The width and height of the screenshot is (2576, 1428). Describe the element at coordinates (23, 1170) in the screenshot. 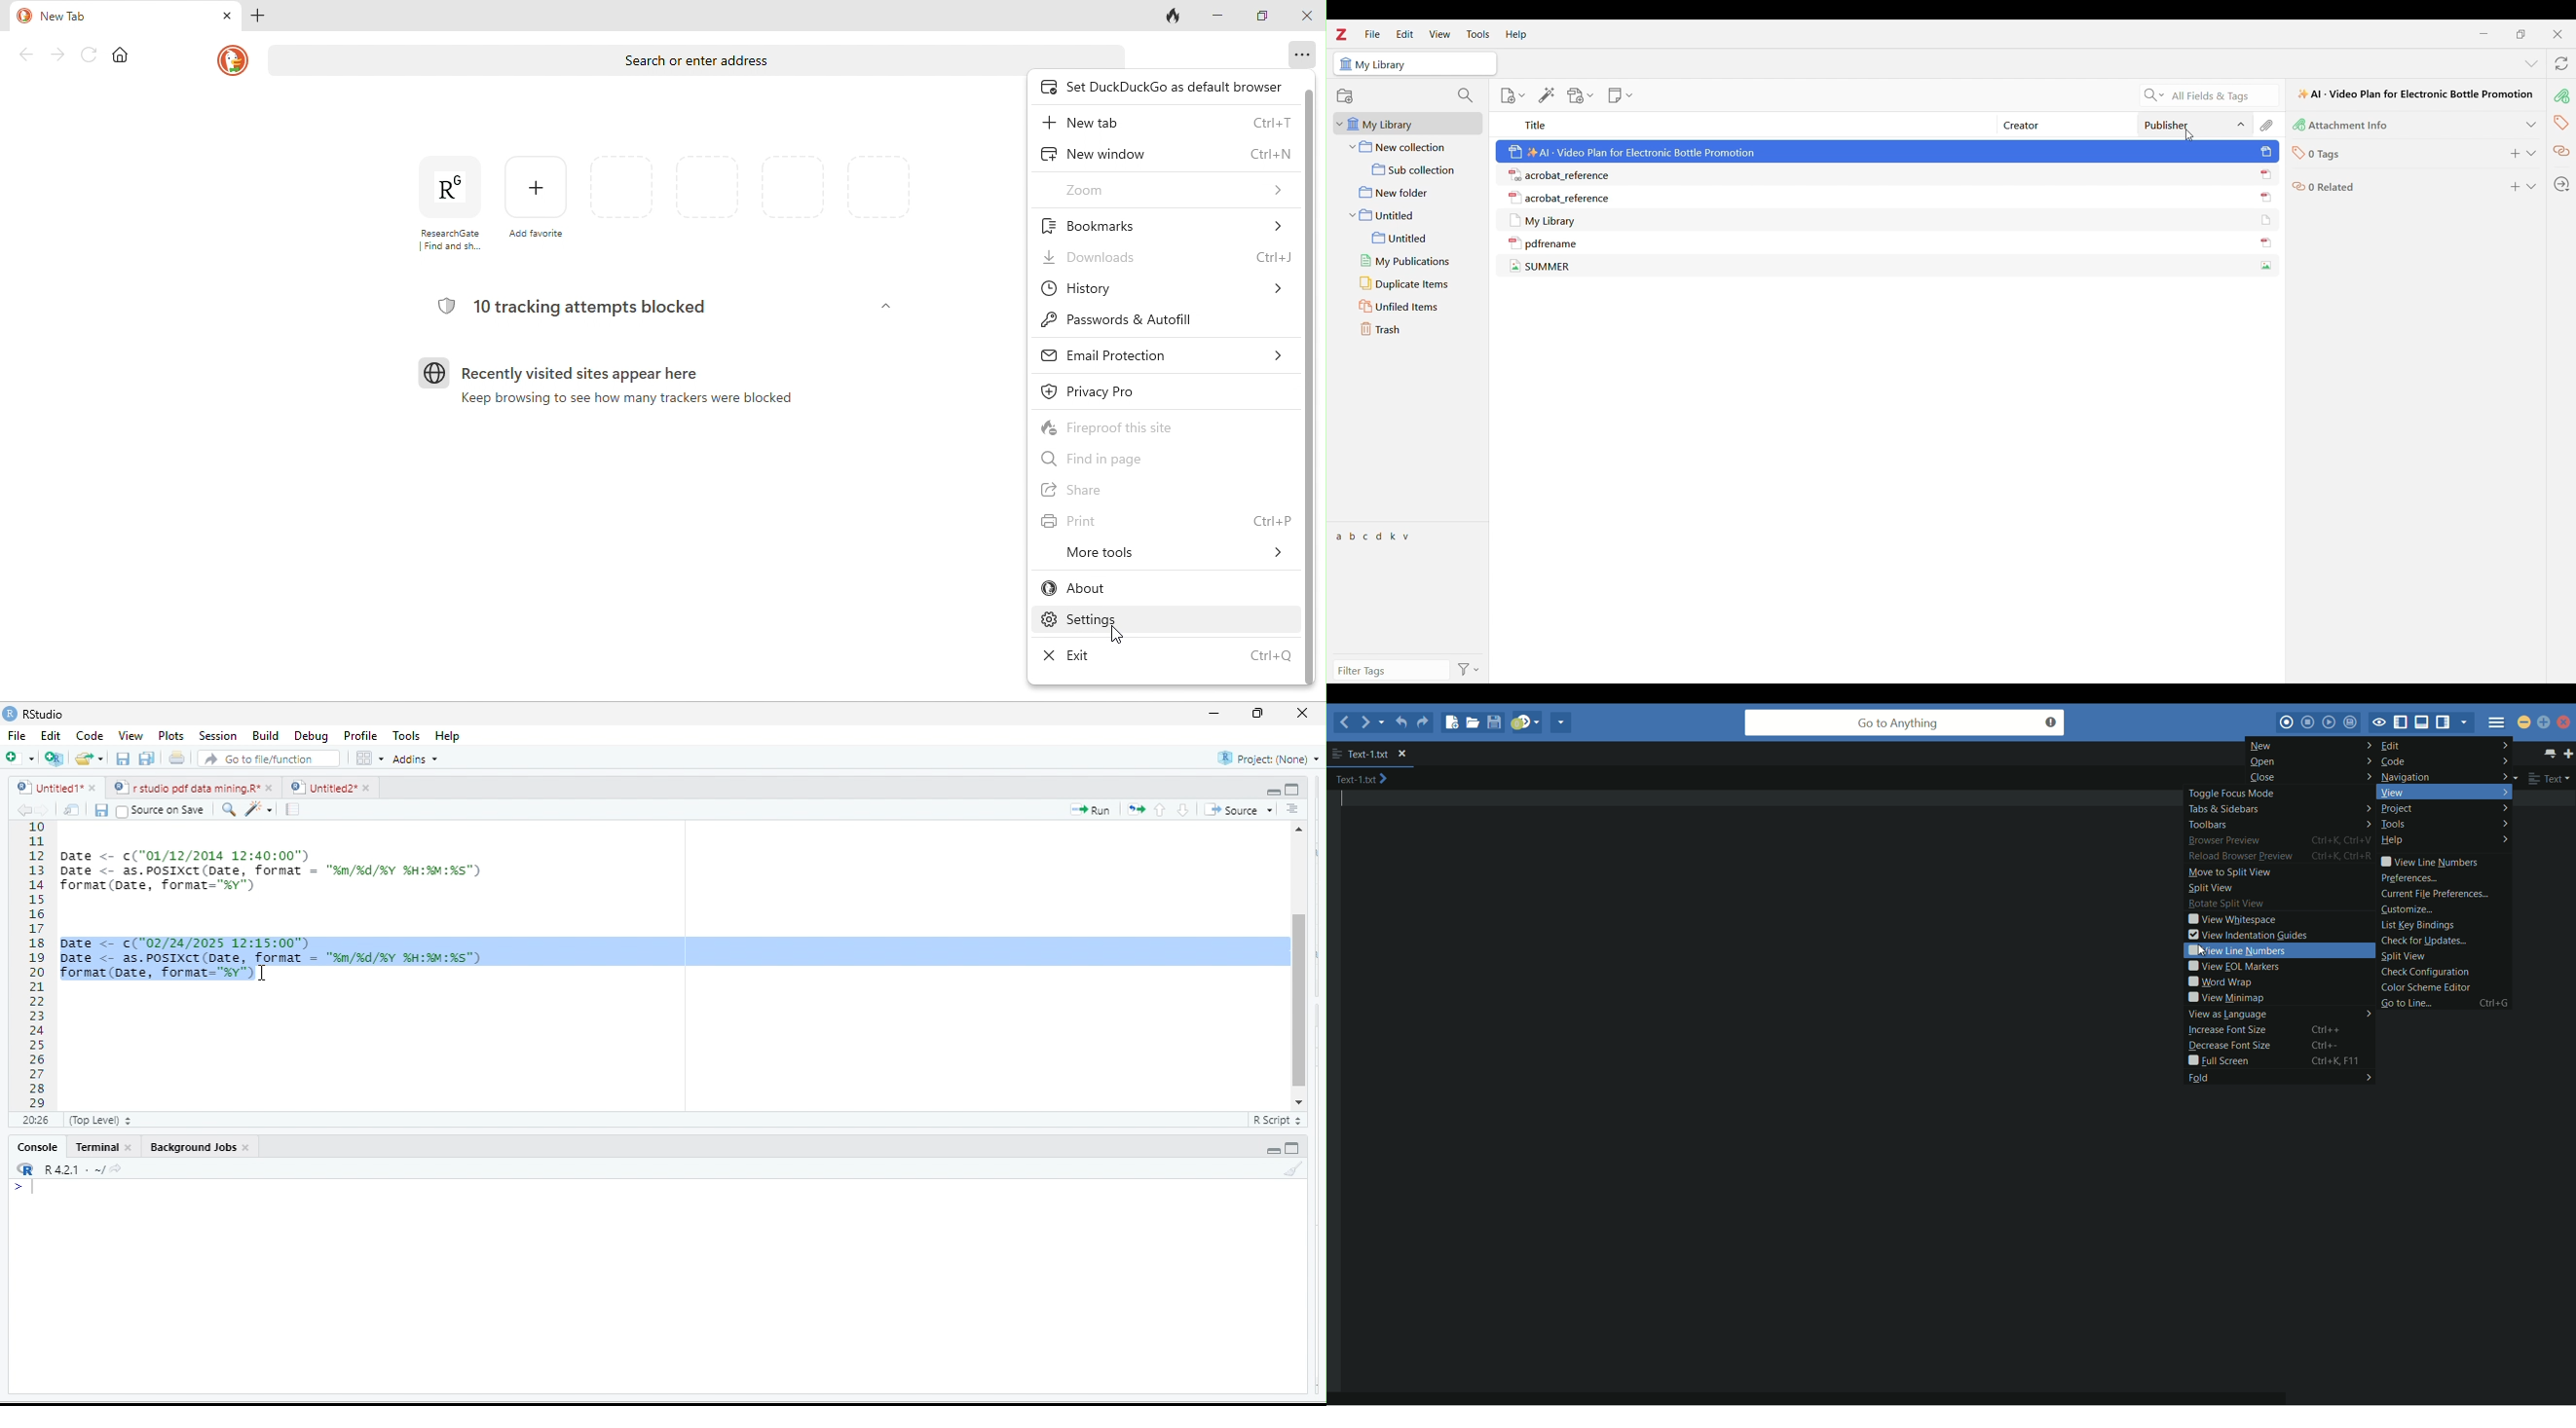

I see `rs studio logo` at that location.